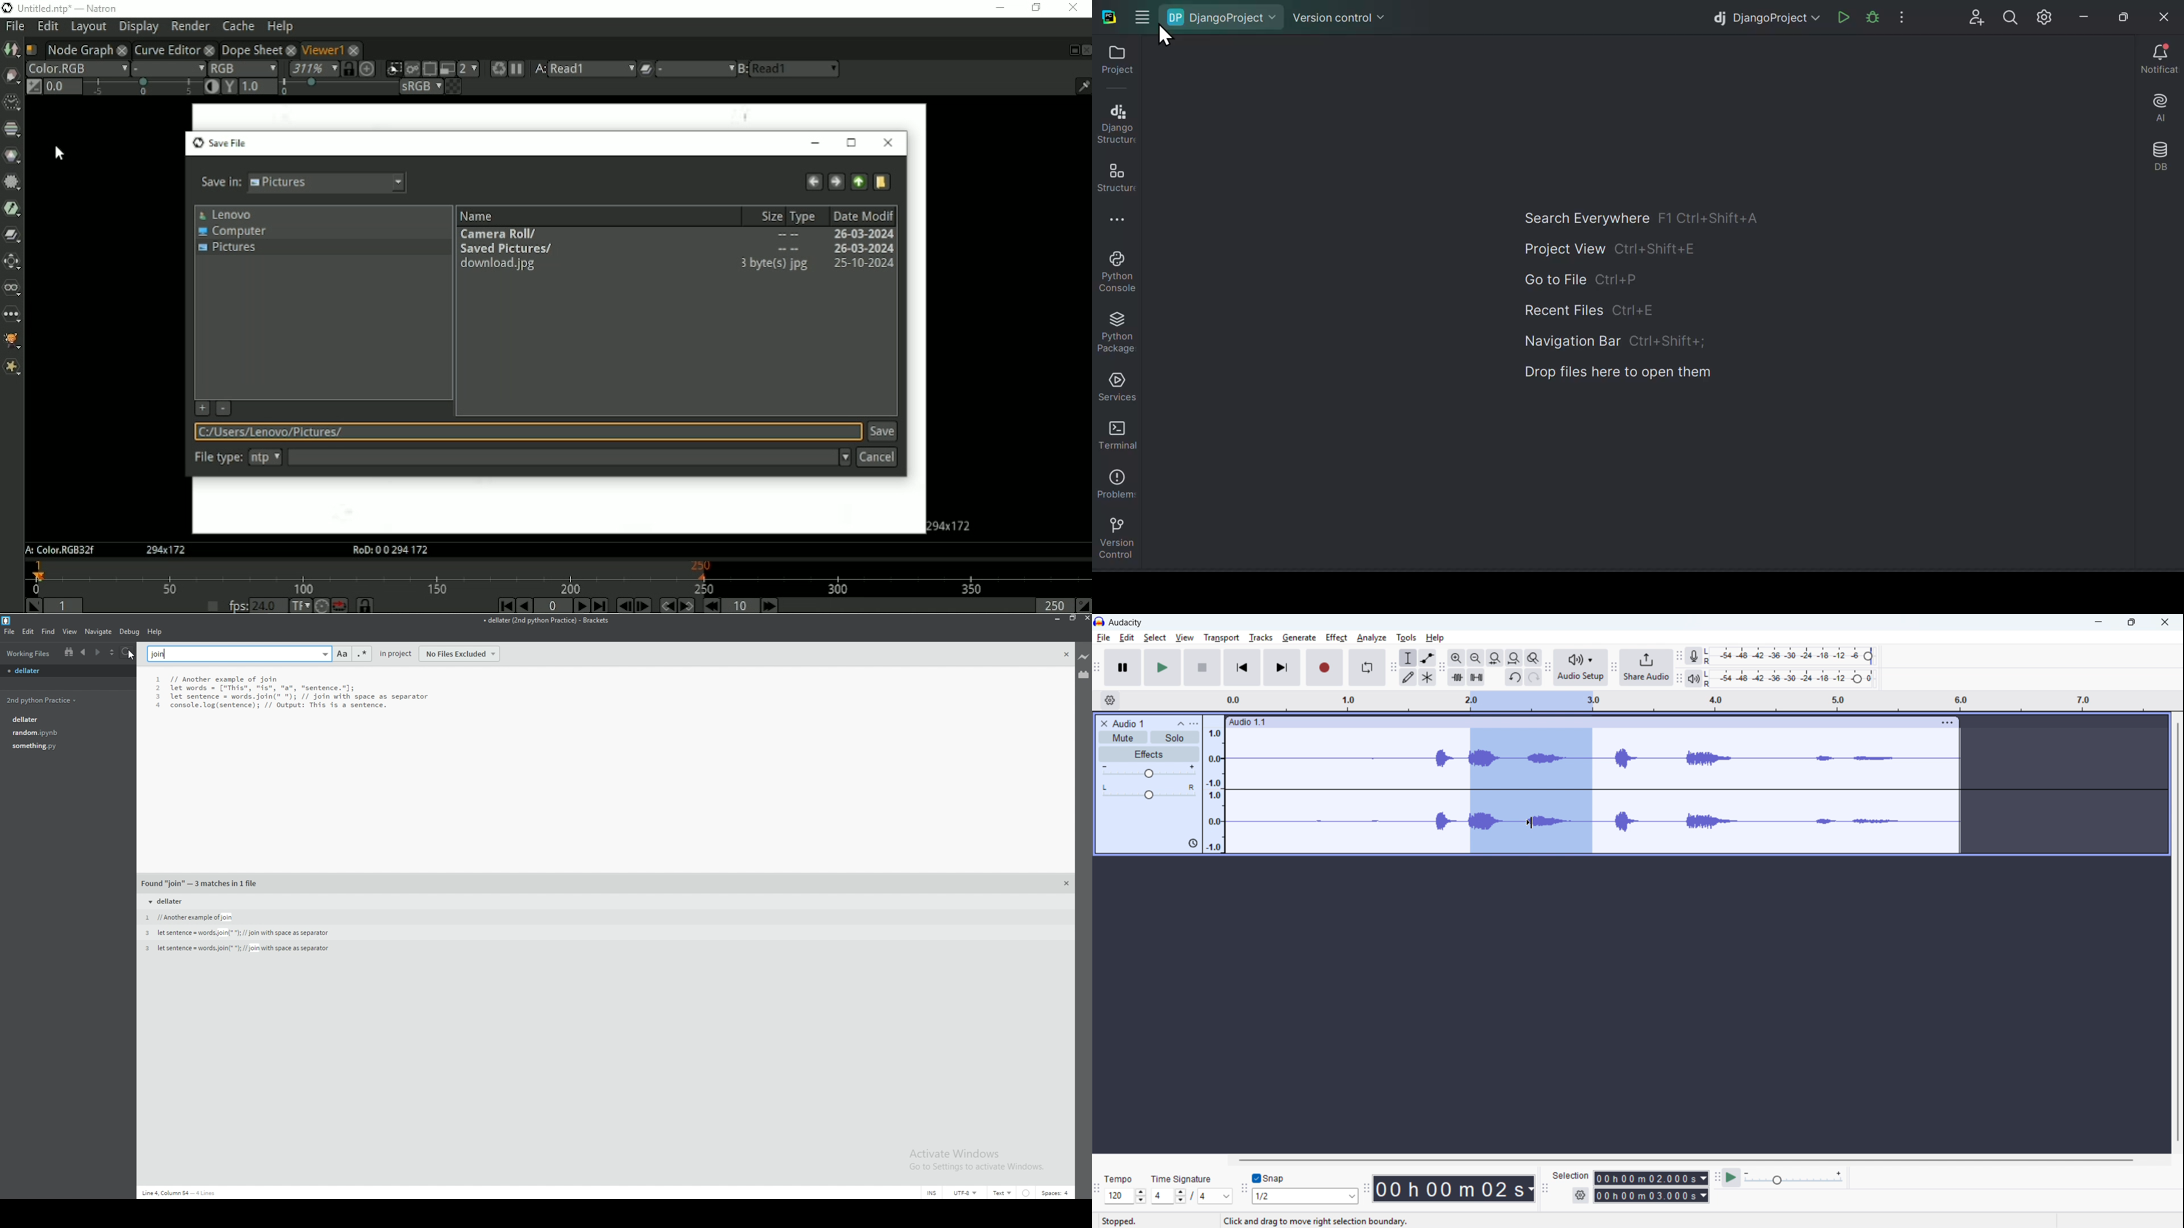  I want to click on minimise, so click(2100, 623).